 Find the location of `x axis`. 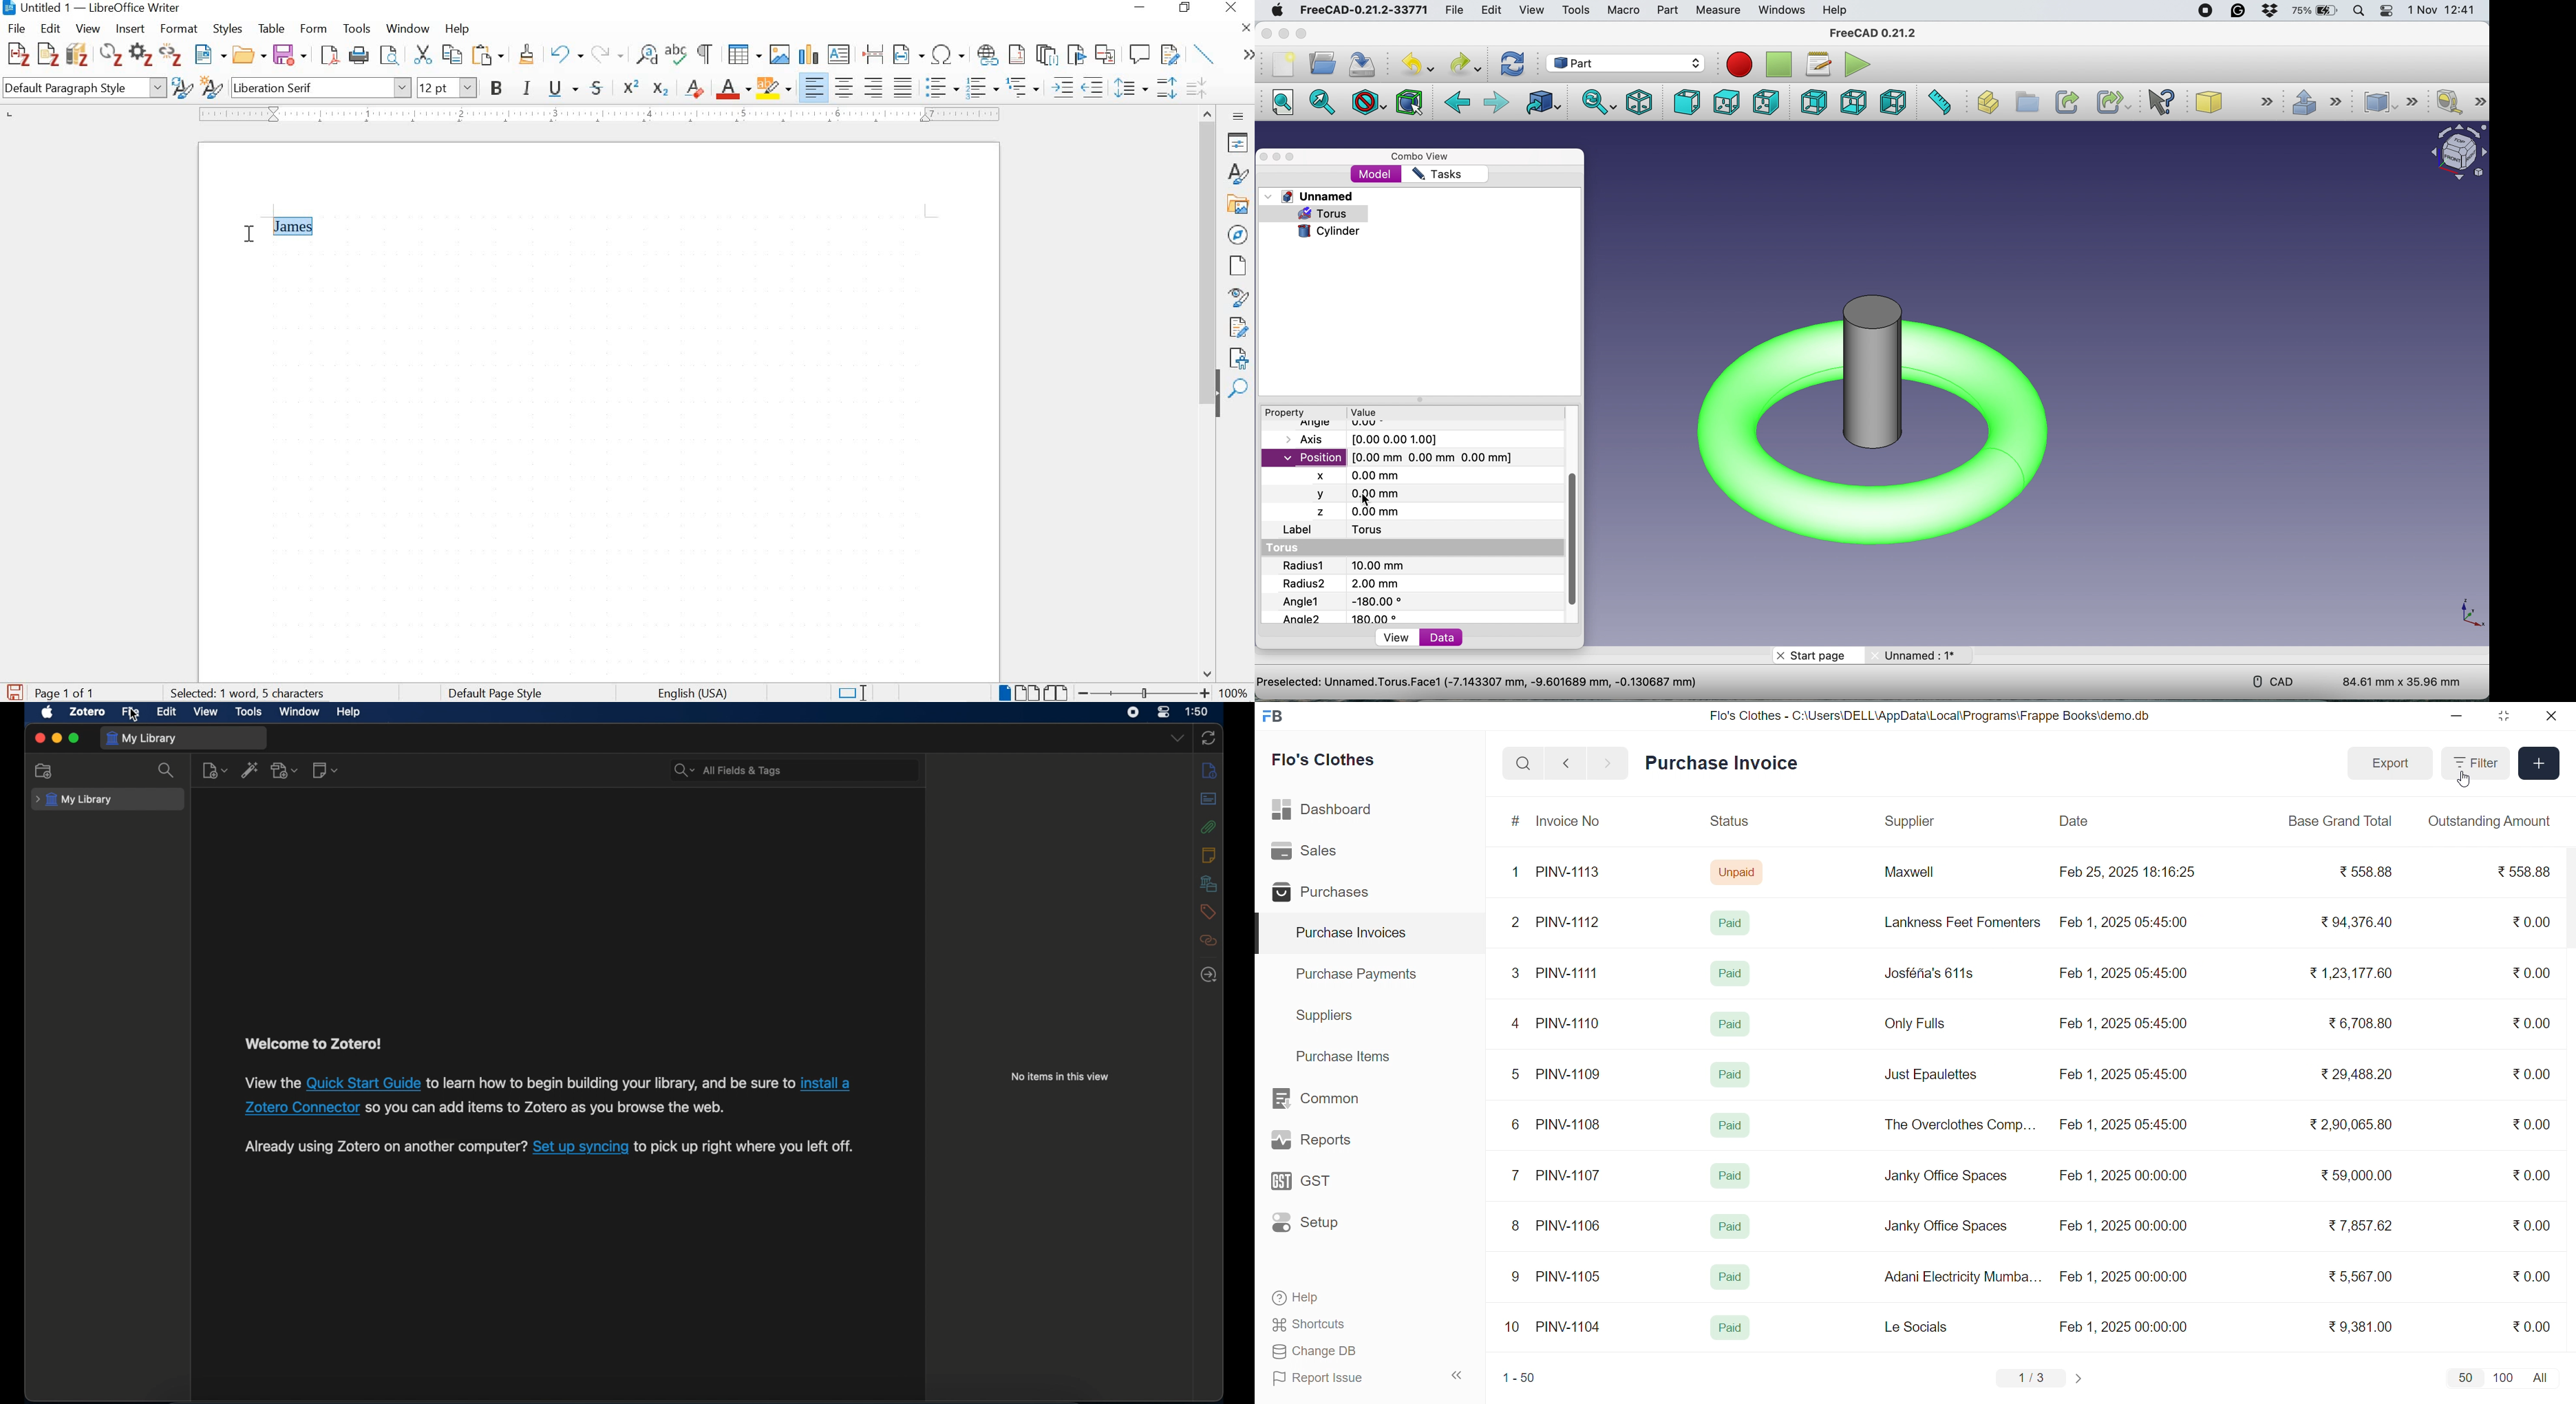

x axis is located at coordinates (1367, 475).